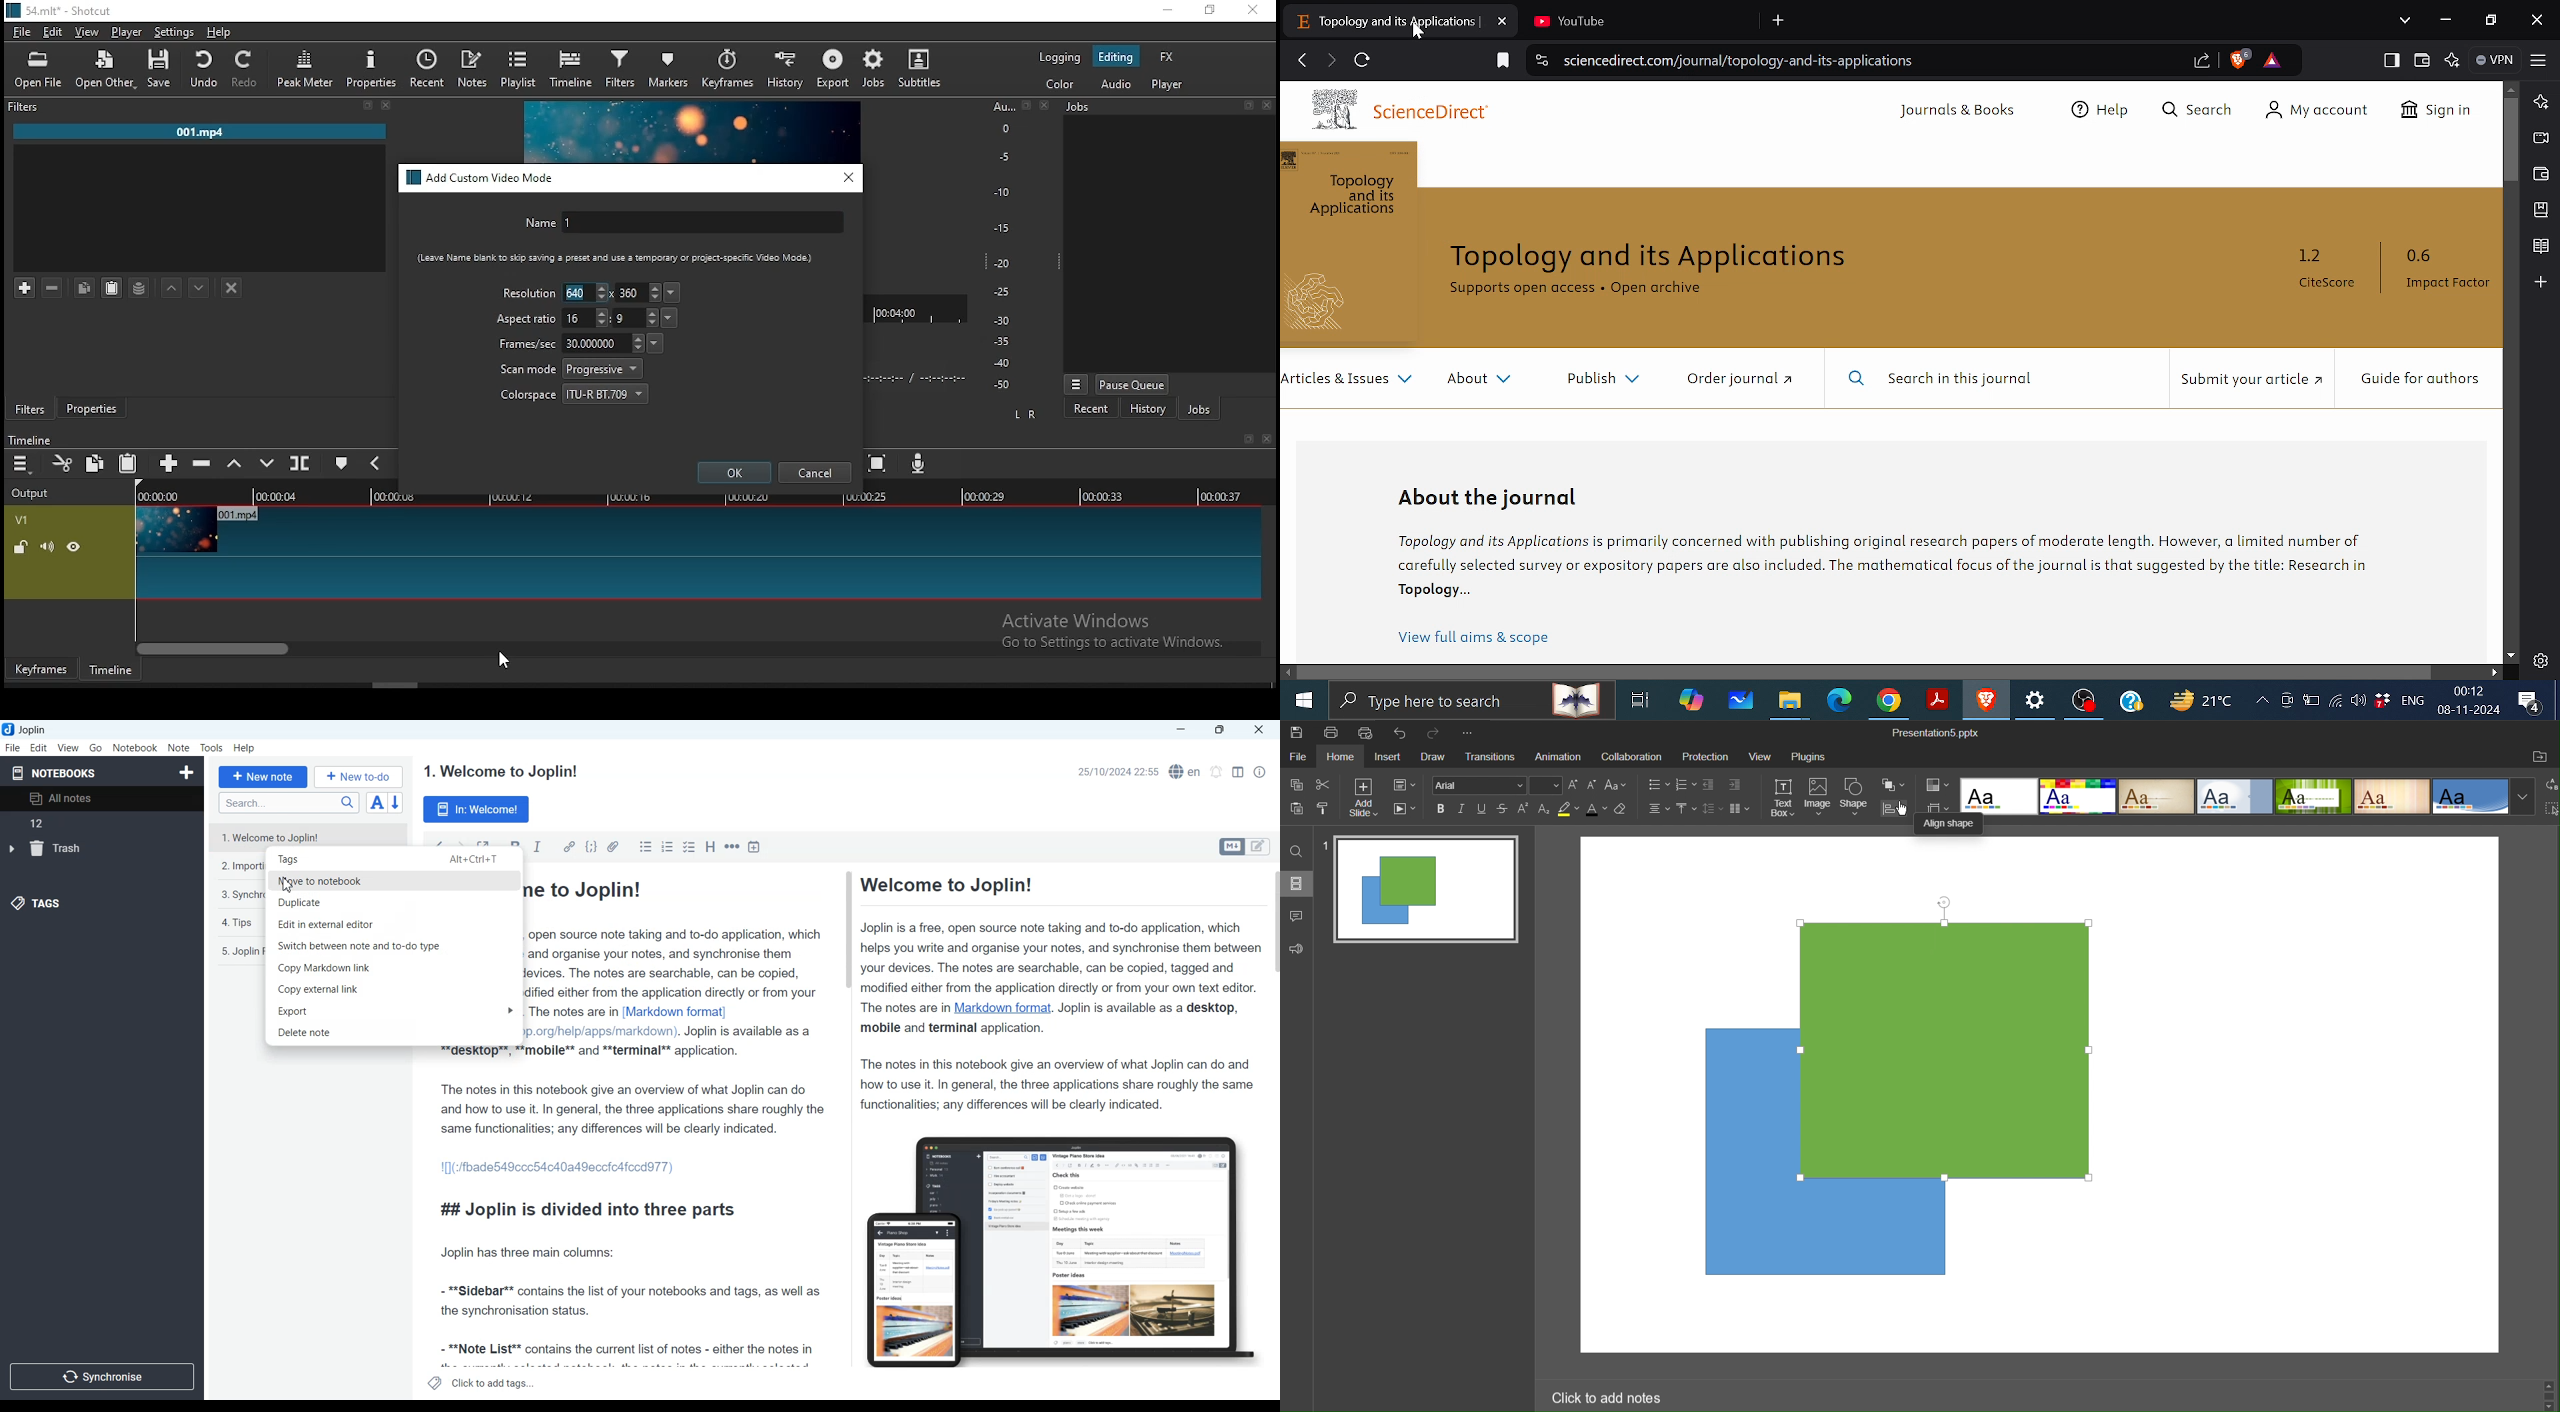 The image size is (2576, 1428). I want to click on Transitions, so click(1492, 758).